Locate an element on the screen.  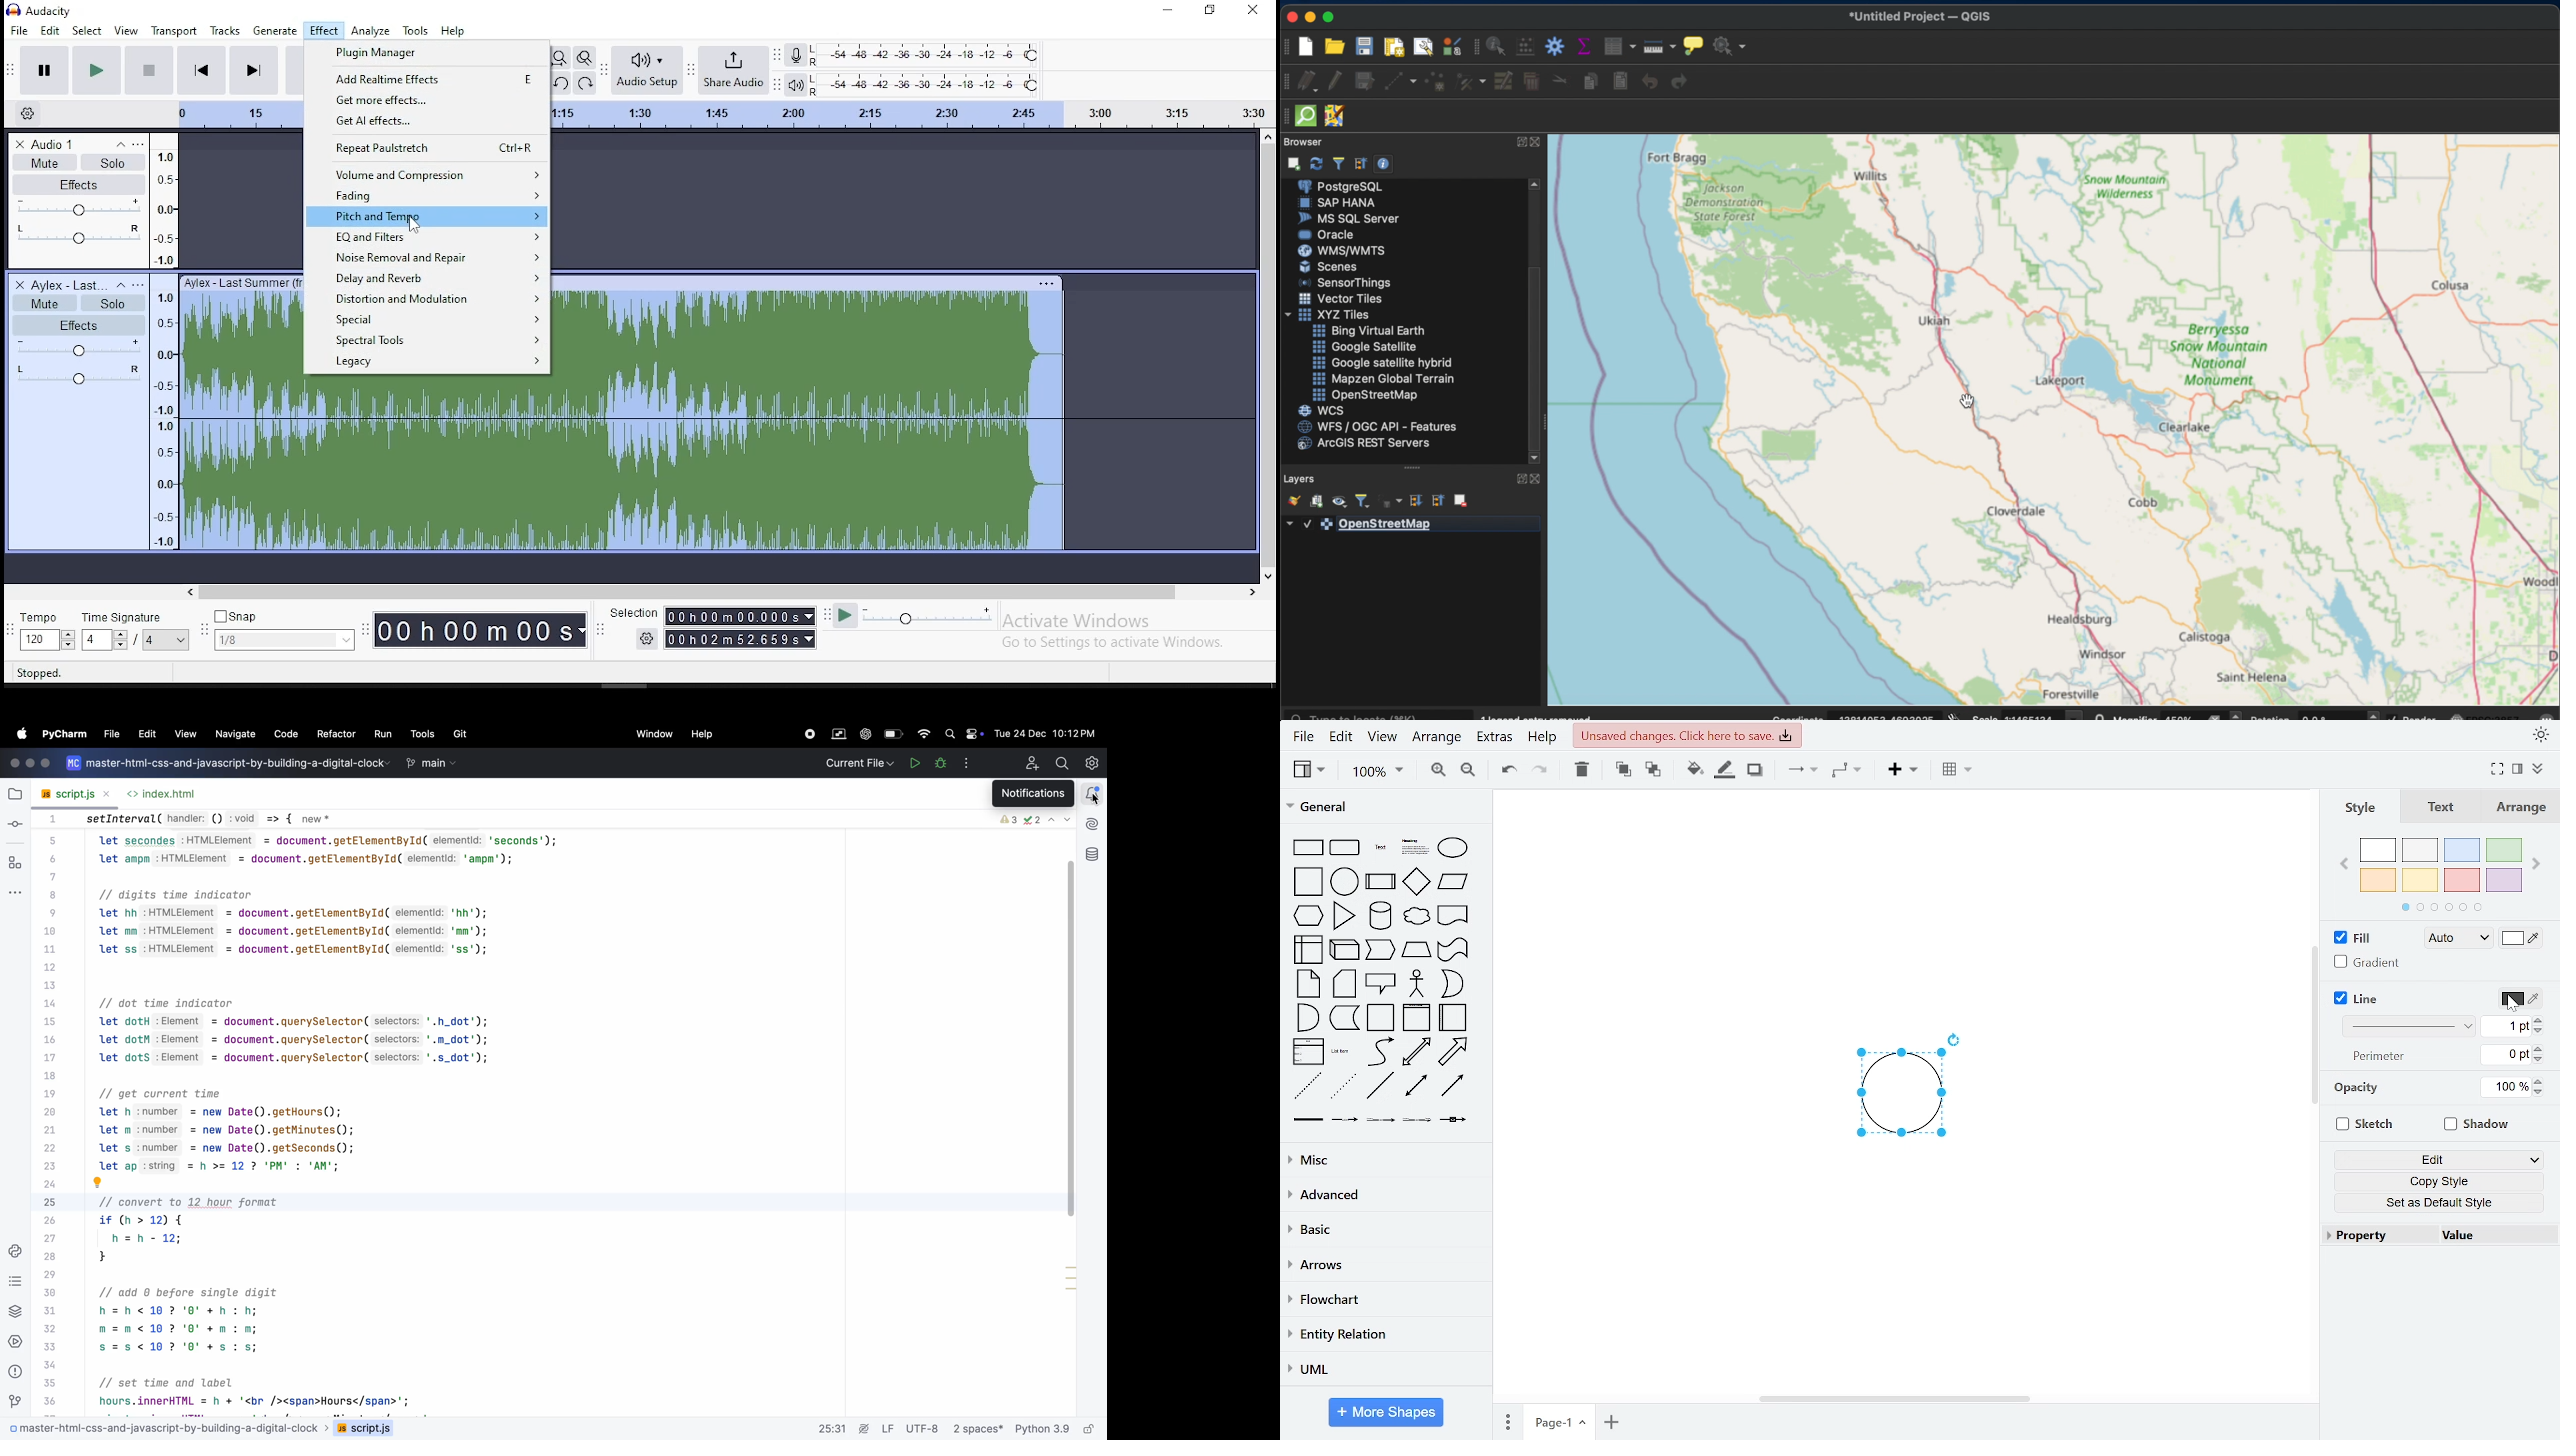
Pycharm is located at coordinates (64, 735).